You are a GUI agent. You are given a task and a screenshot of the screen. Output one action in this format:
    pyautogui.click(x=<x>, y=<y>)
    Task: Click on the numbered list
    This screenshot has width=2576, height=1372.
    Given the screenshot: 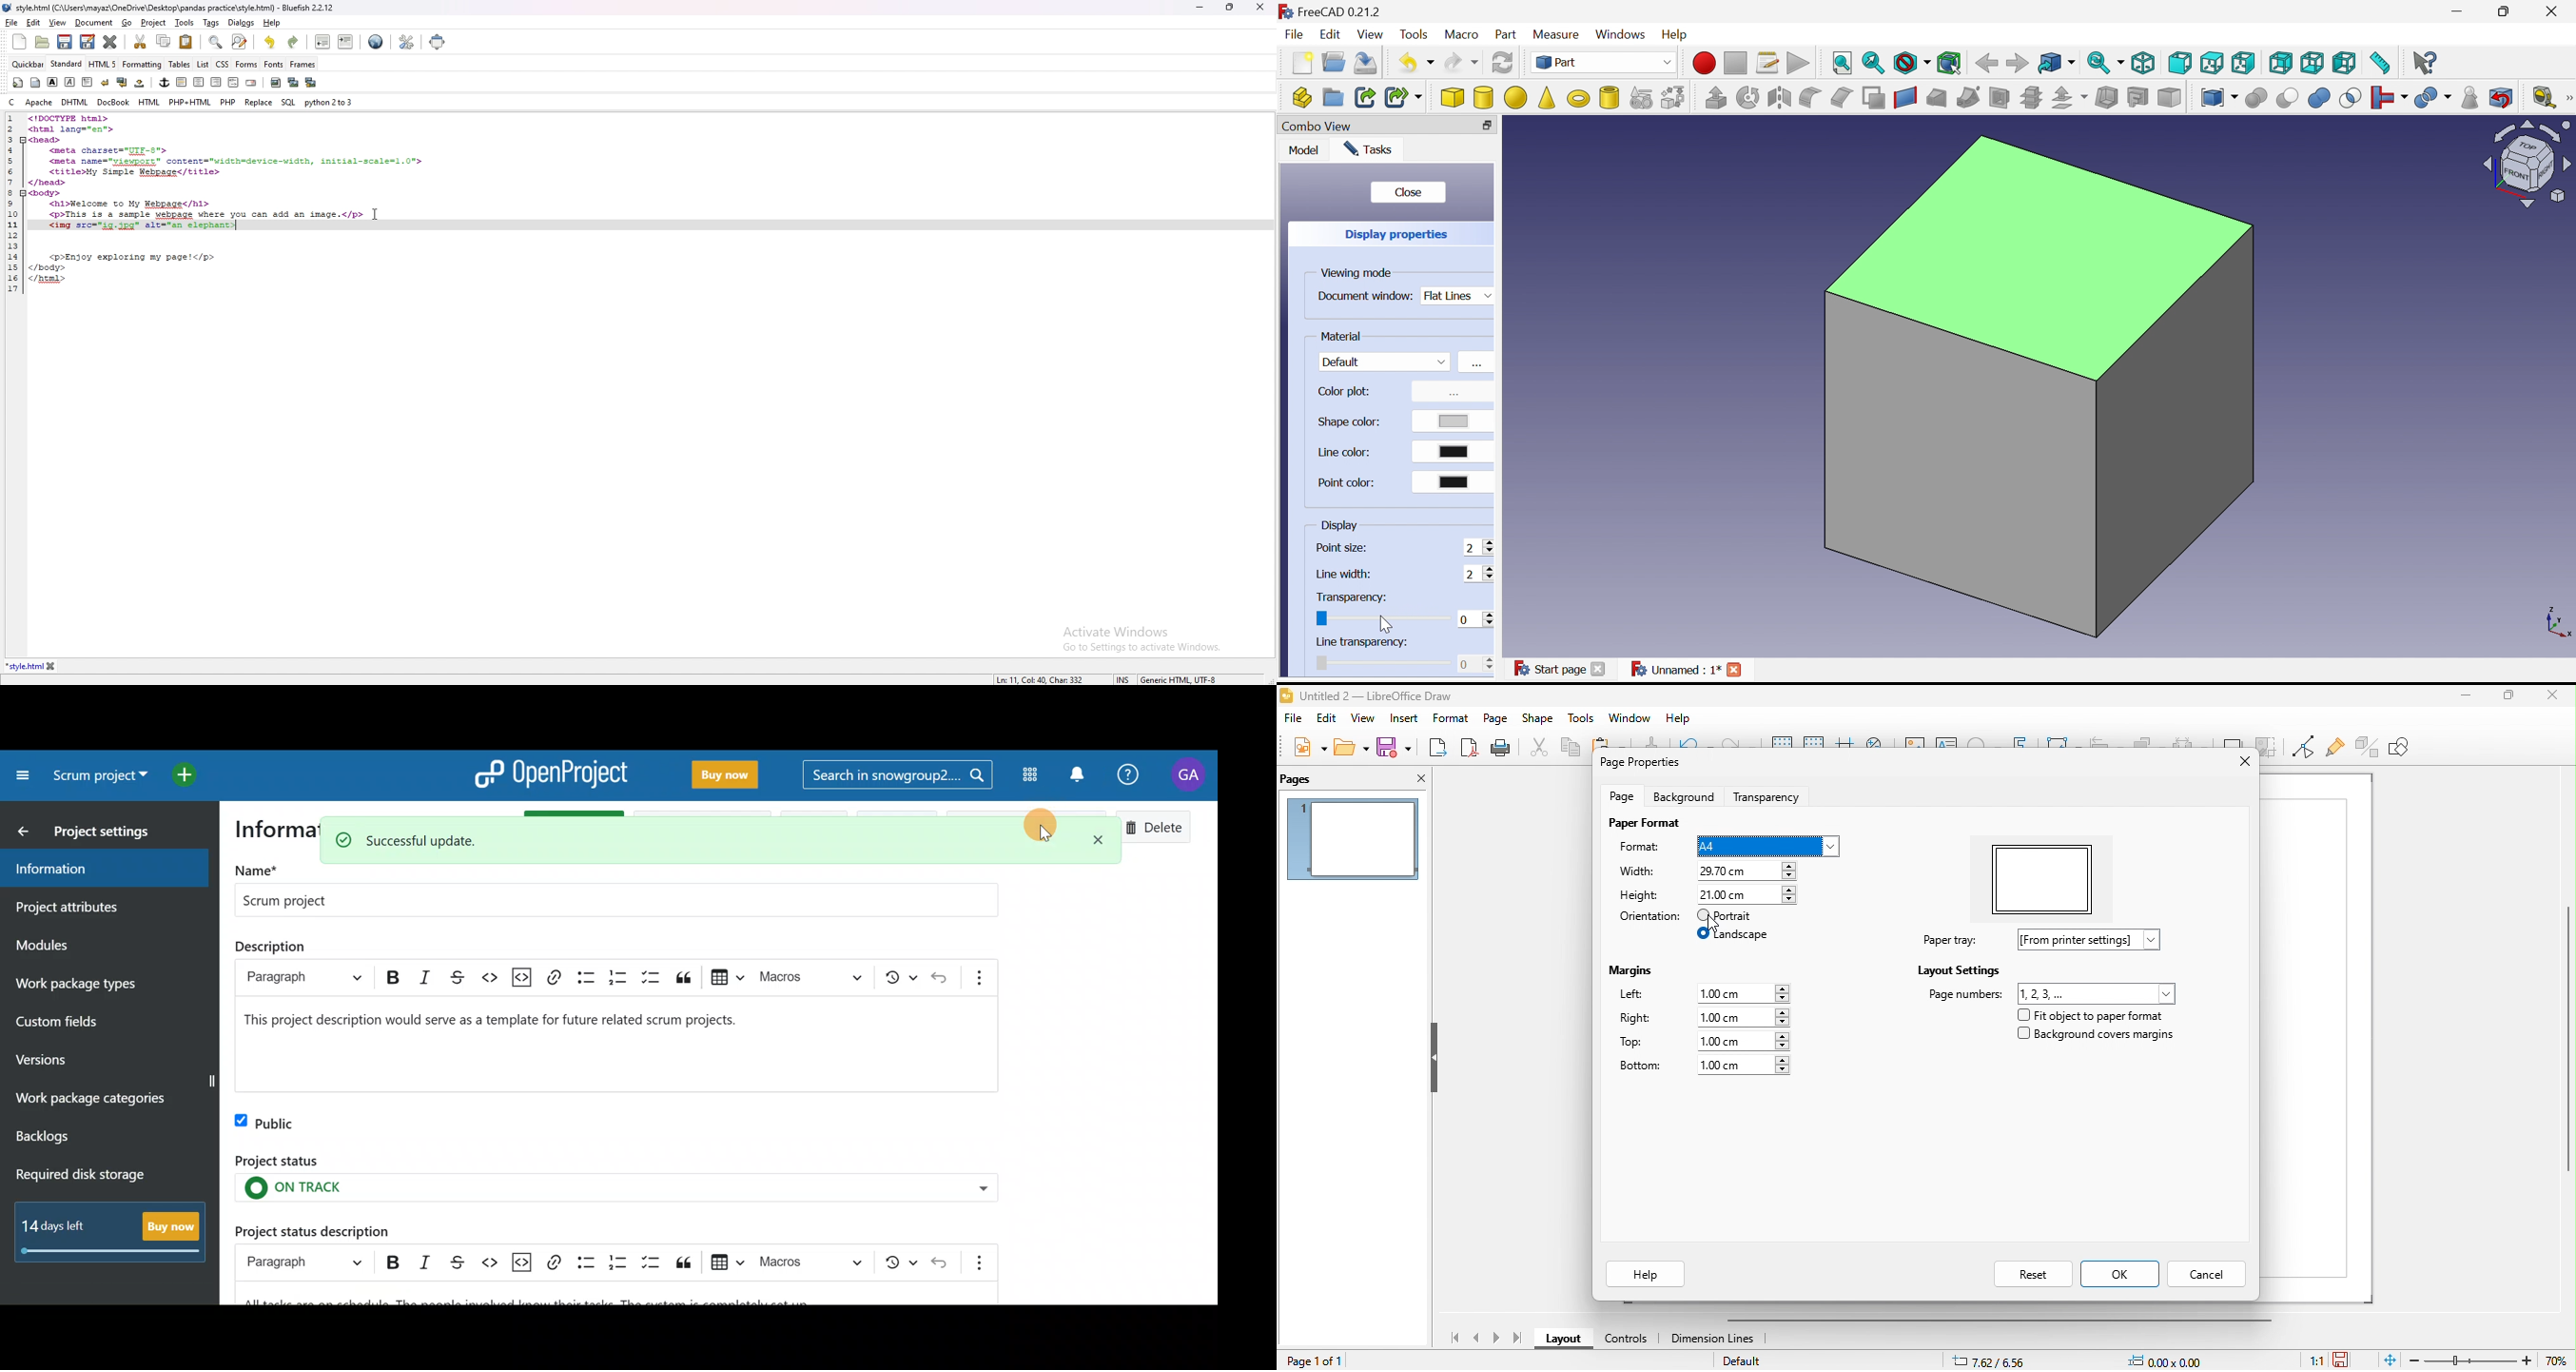 What is the action you would take?
    pyautogui.click(x=618, y=977)
    